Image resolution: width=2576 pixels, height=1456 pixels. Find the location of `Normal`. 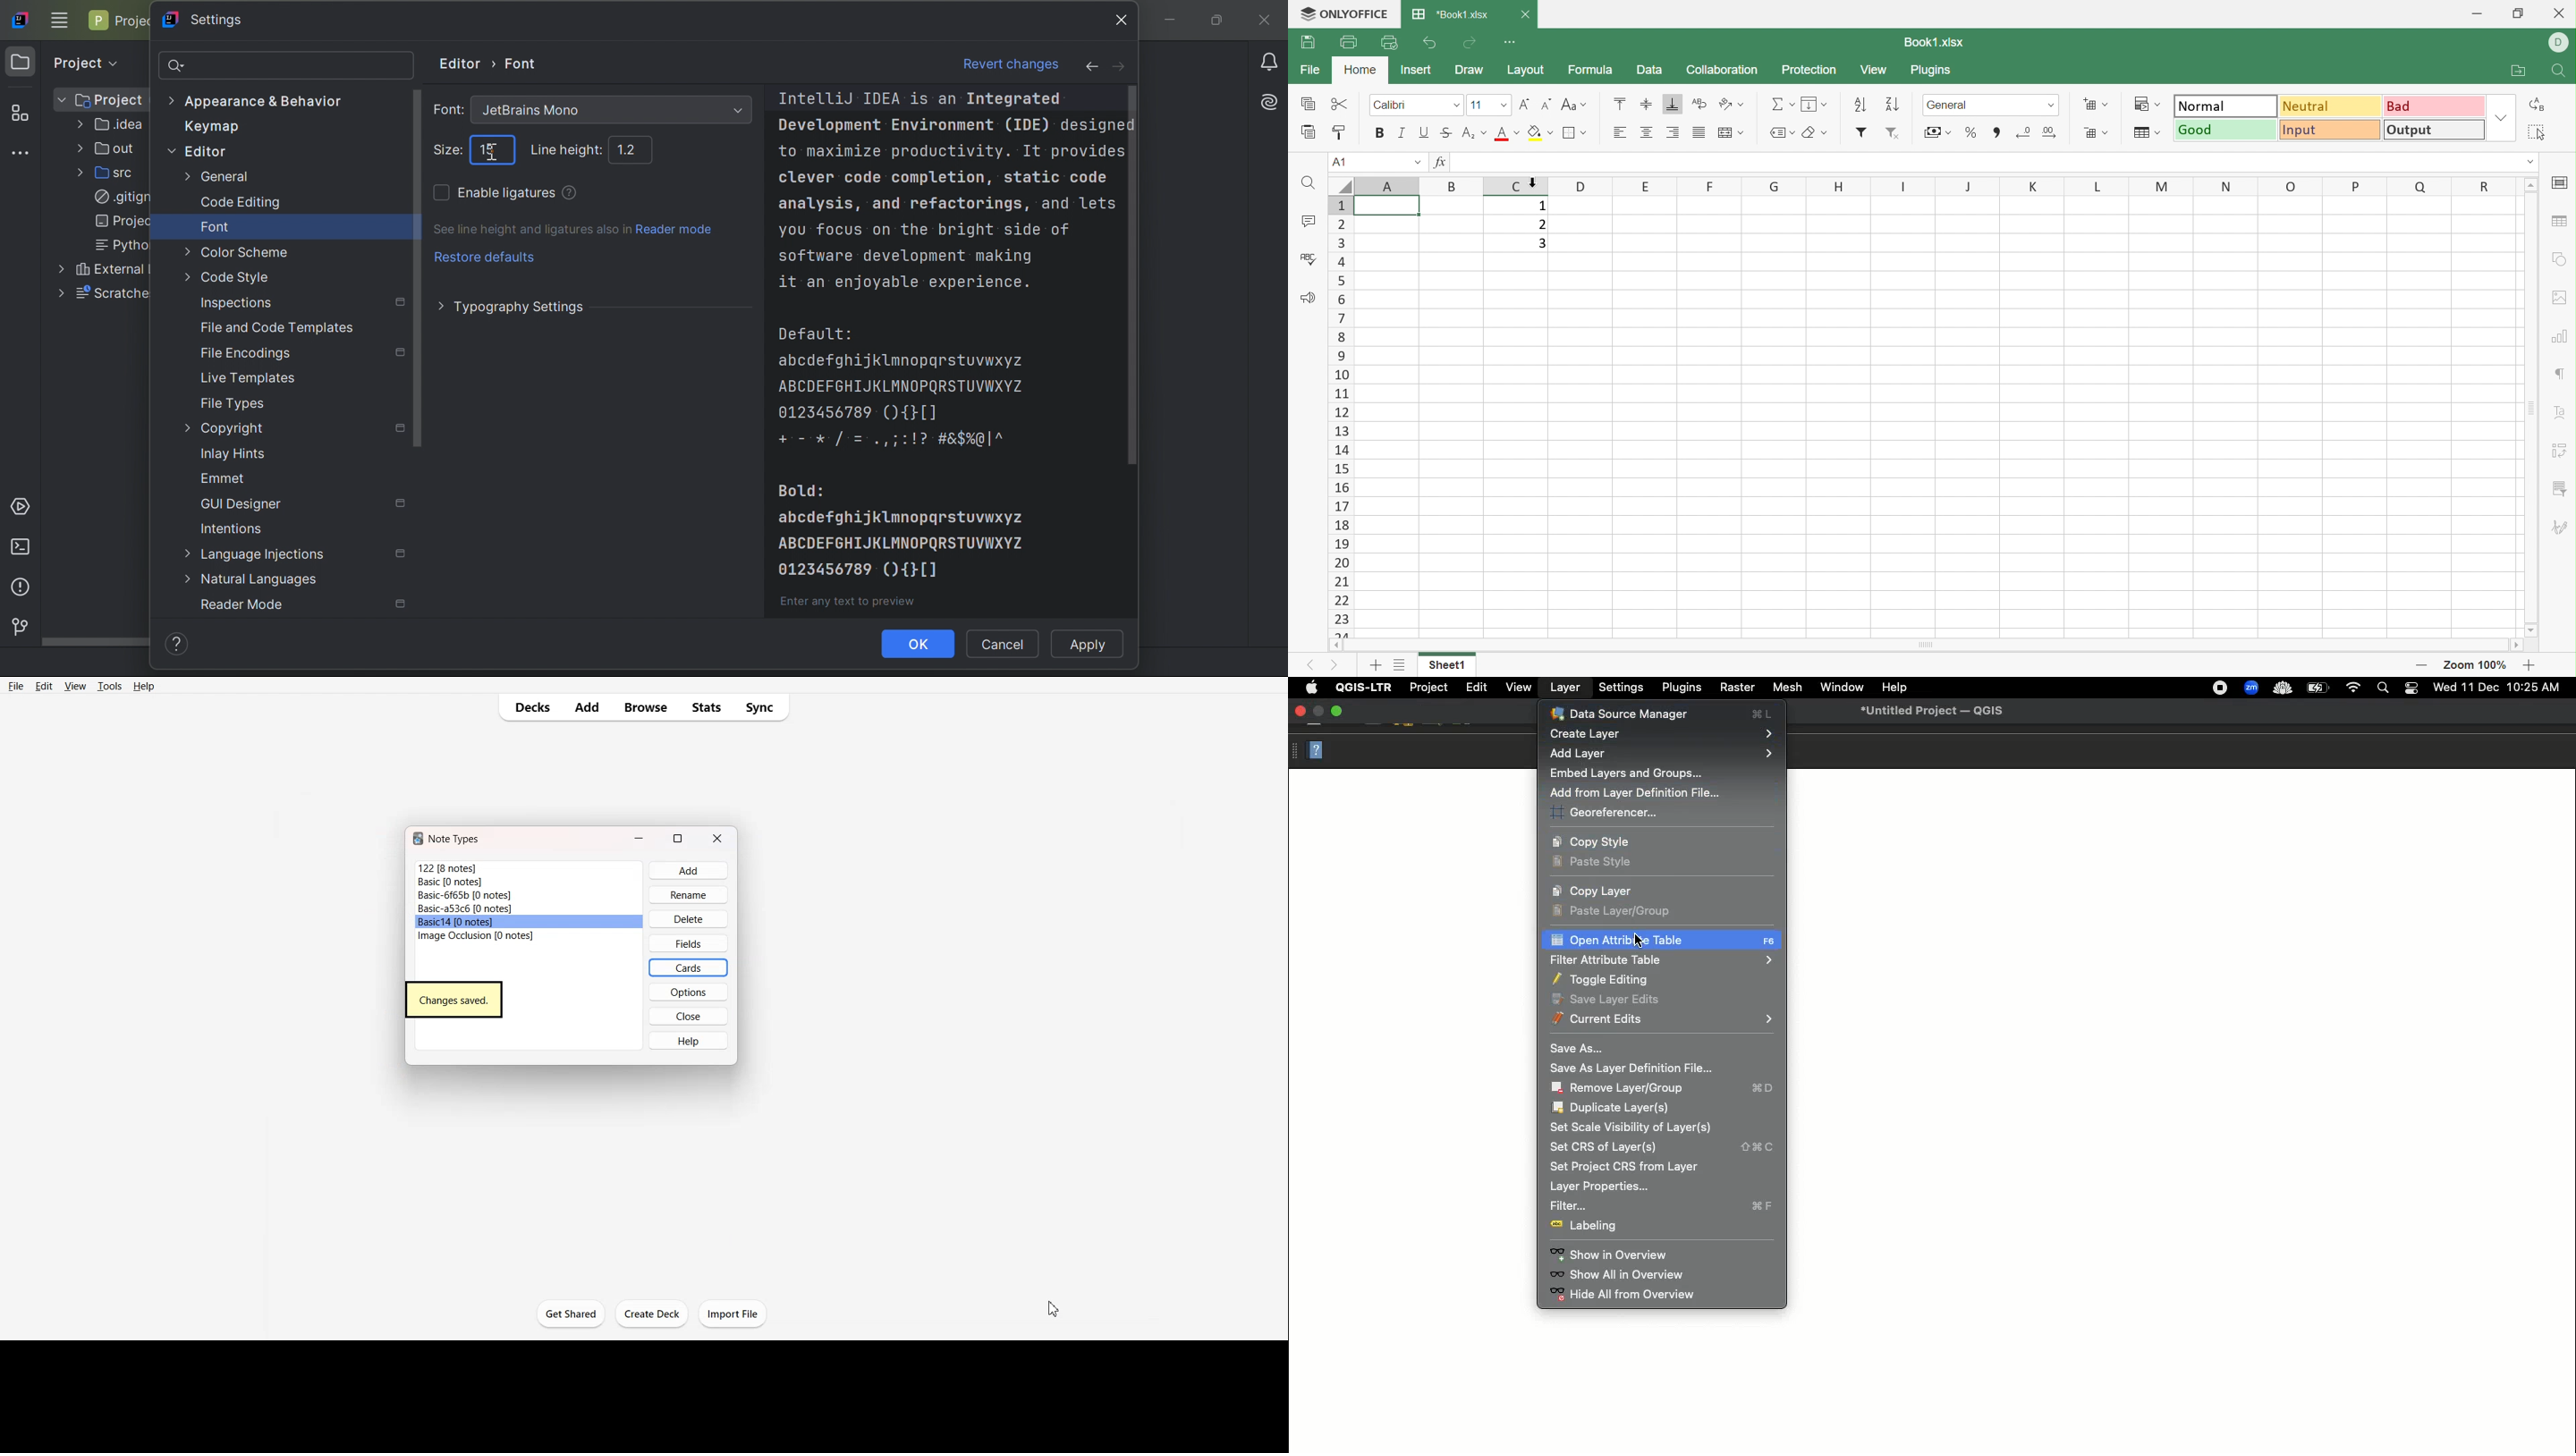

Normal is located at coordinates (2225, 106).